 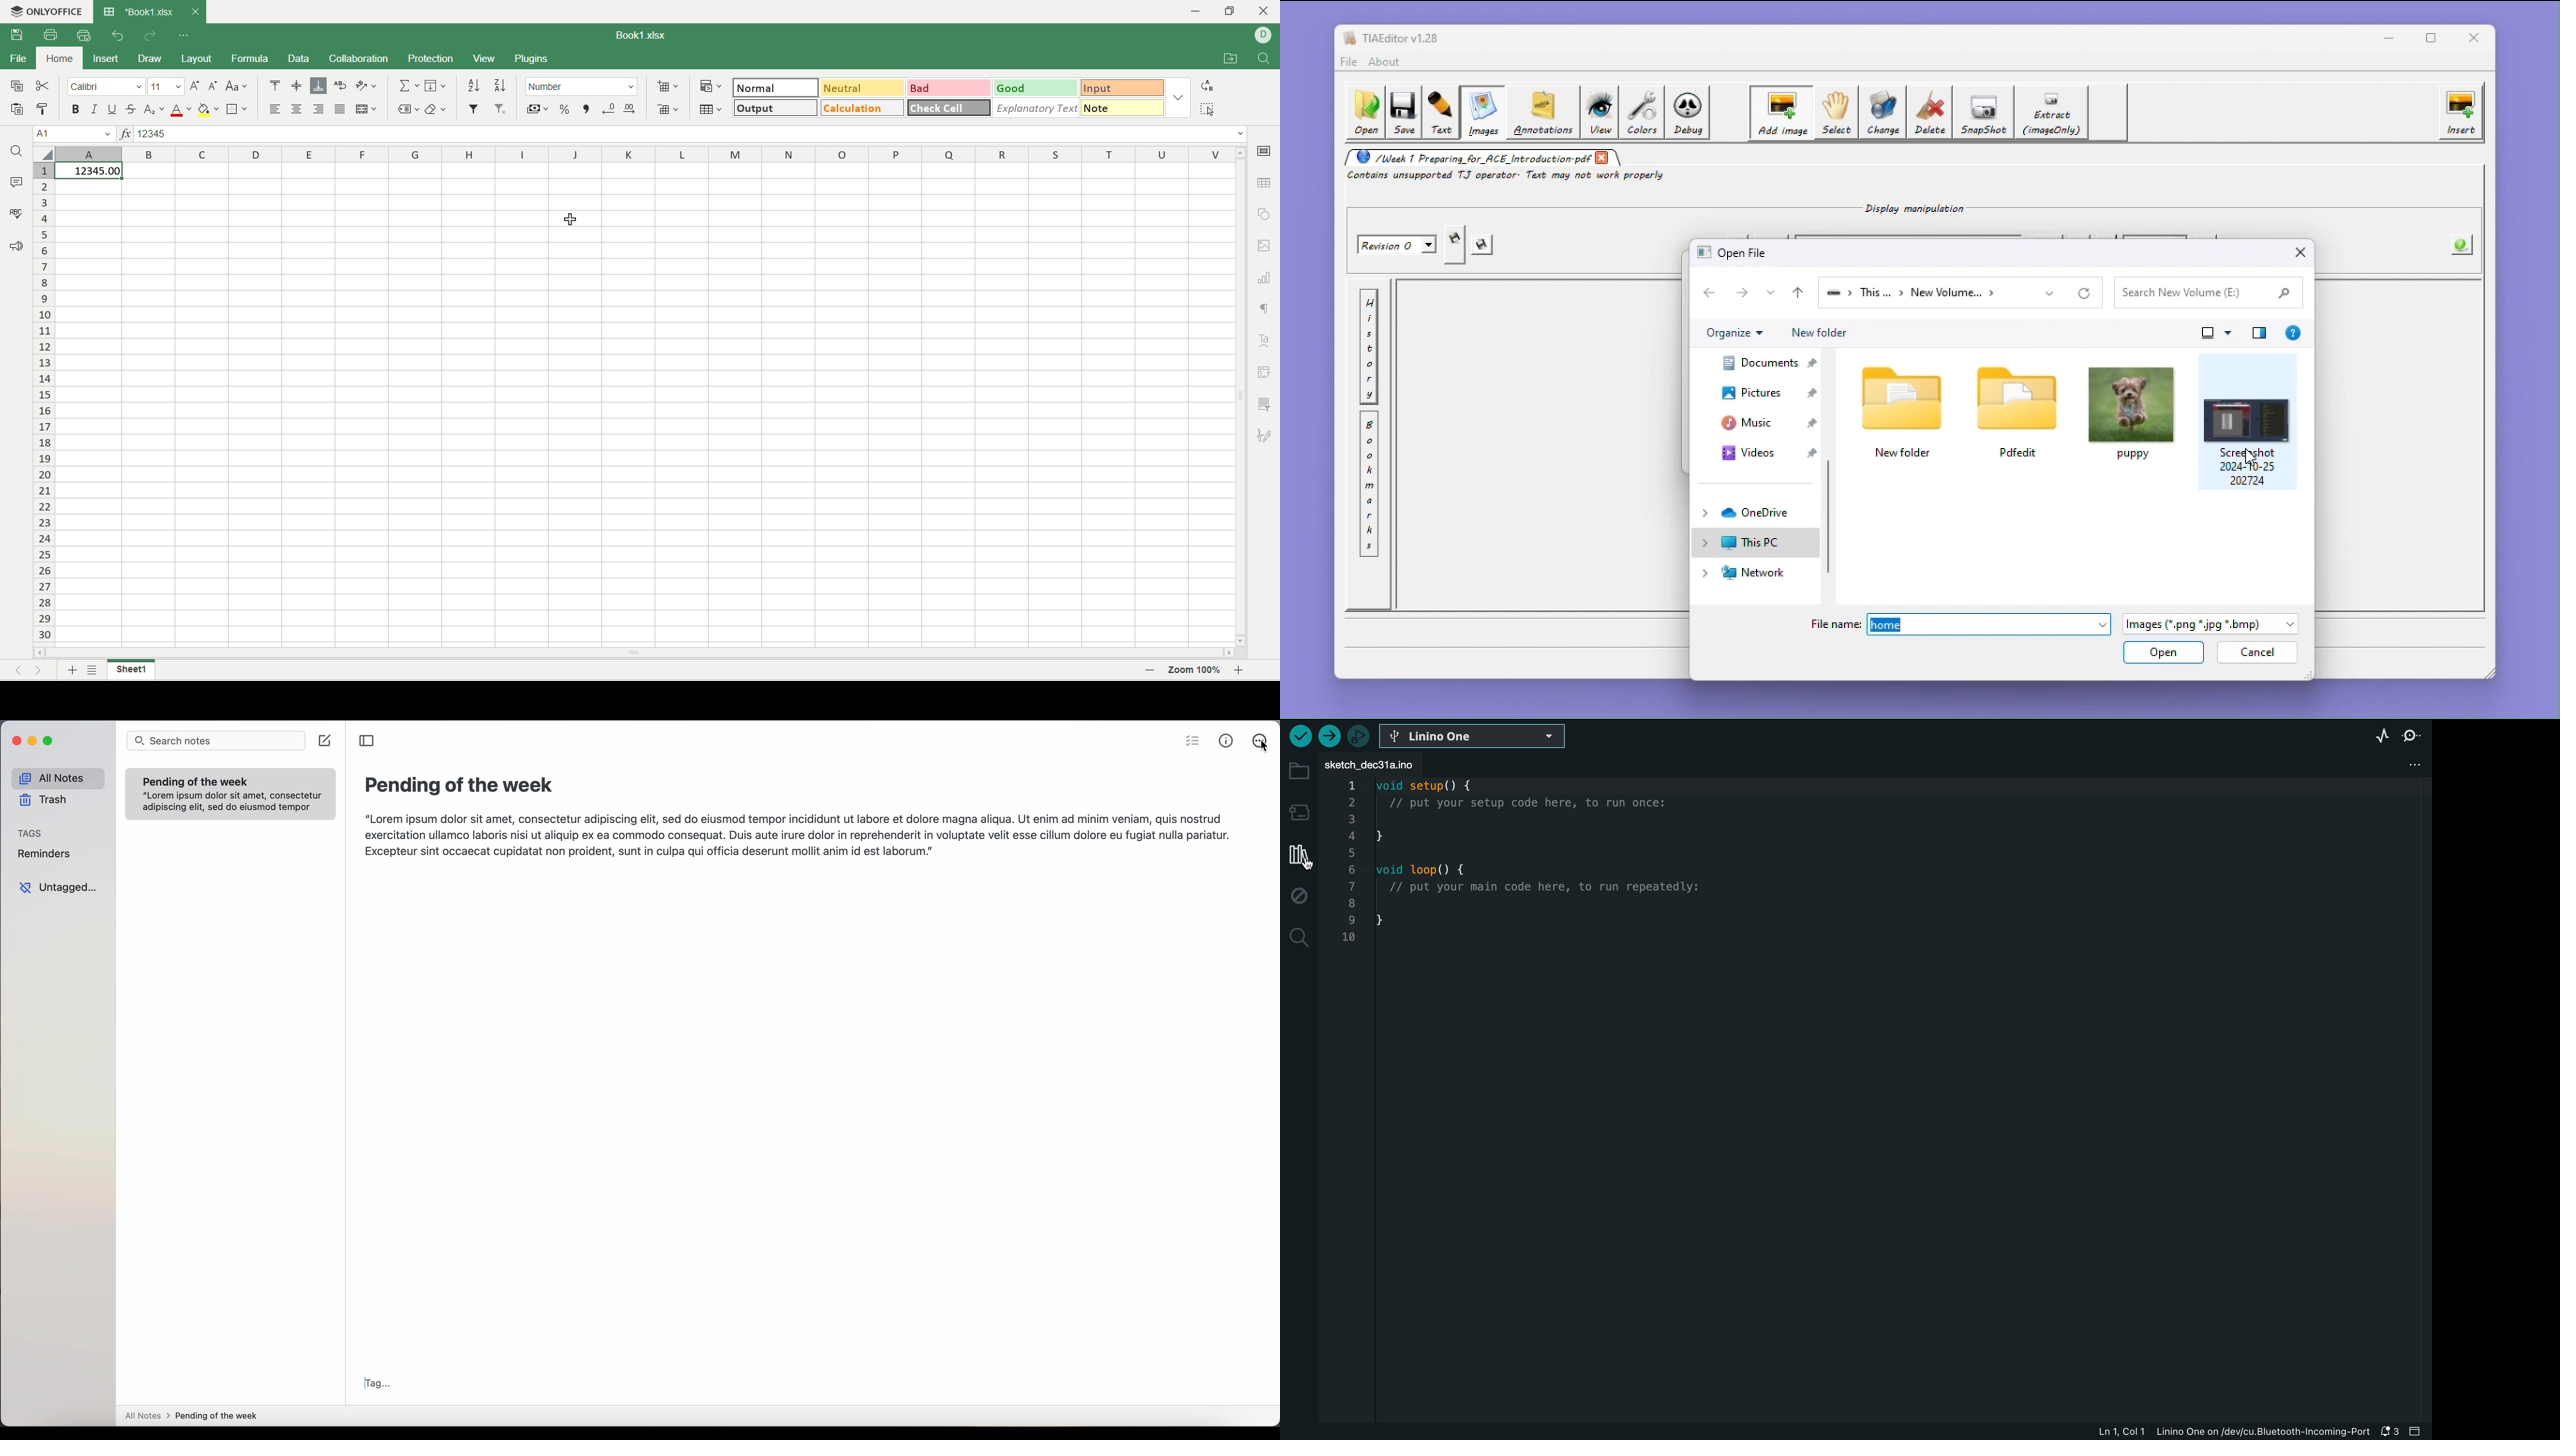 What do you see at coordinates (475, 86) in the screenshot?
I see `sort ascending` at bounding box center [475, 86].